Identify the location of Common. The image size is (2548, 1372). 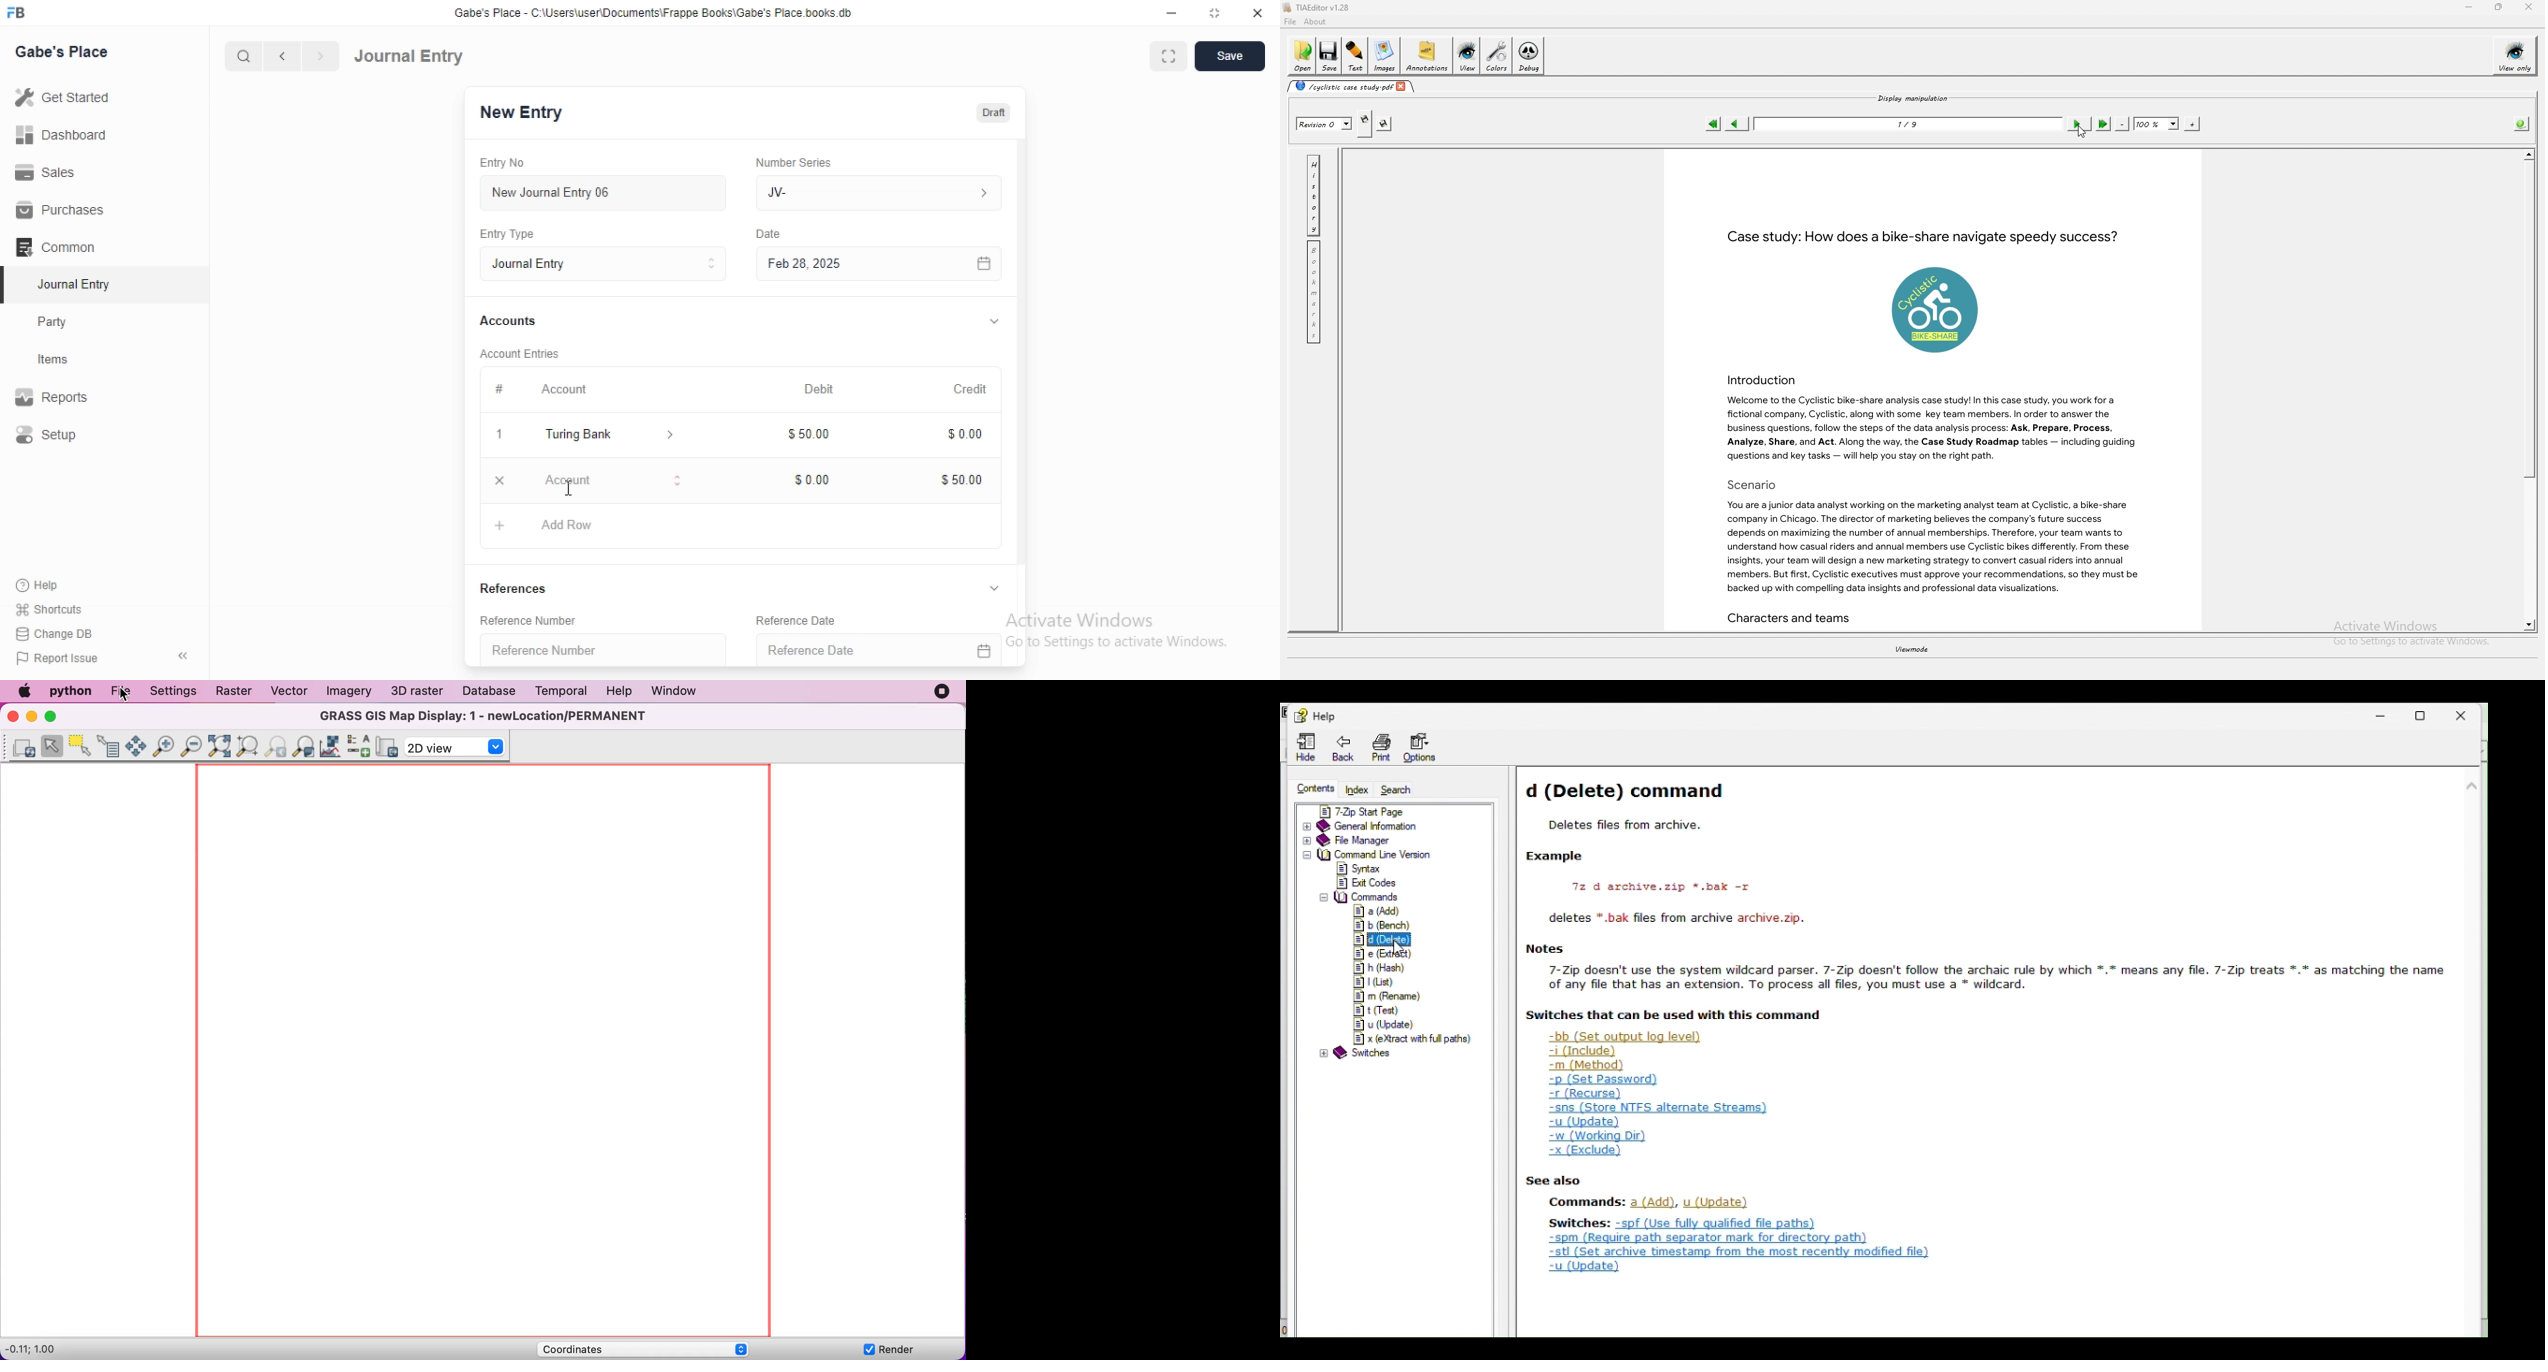
(61, 247).